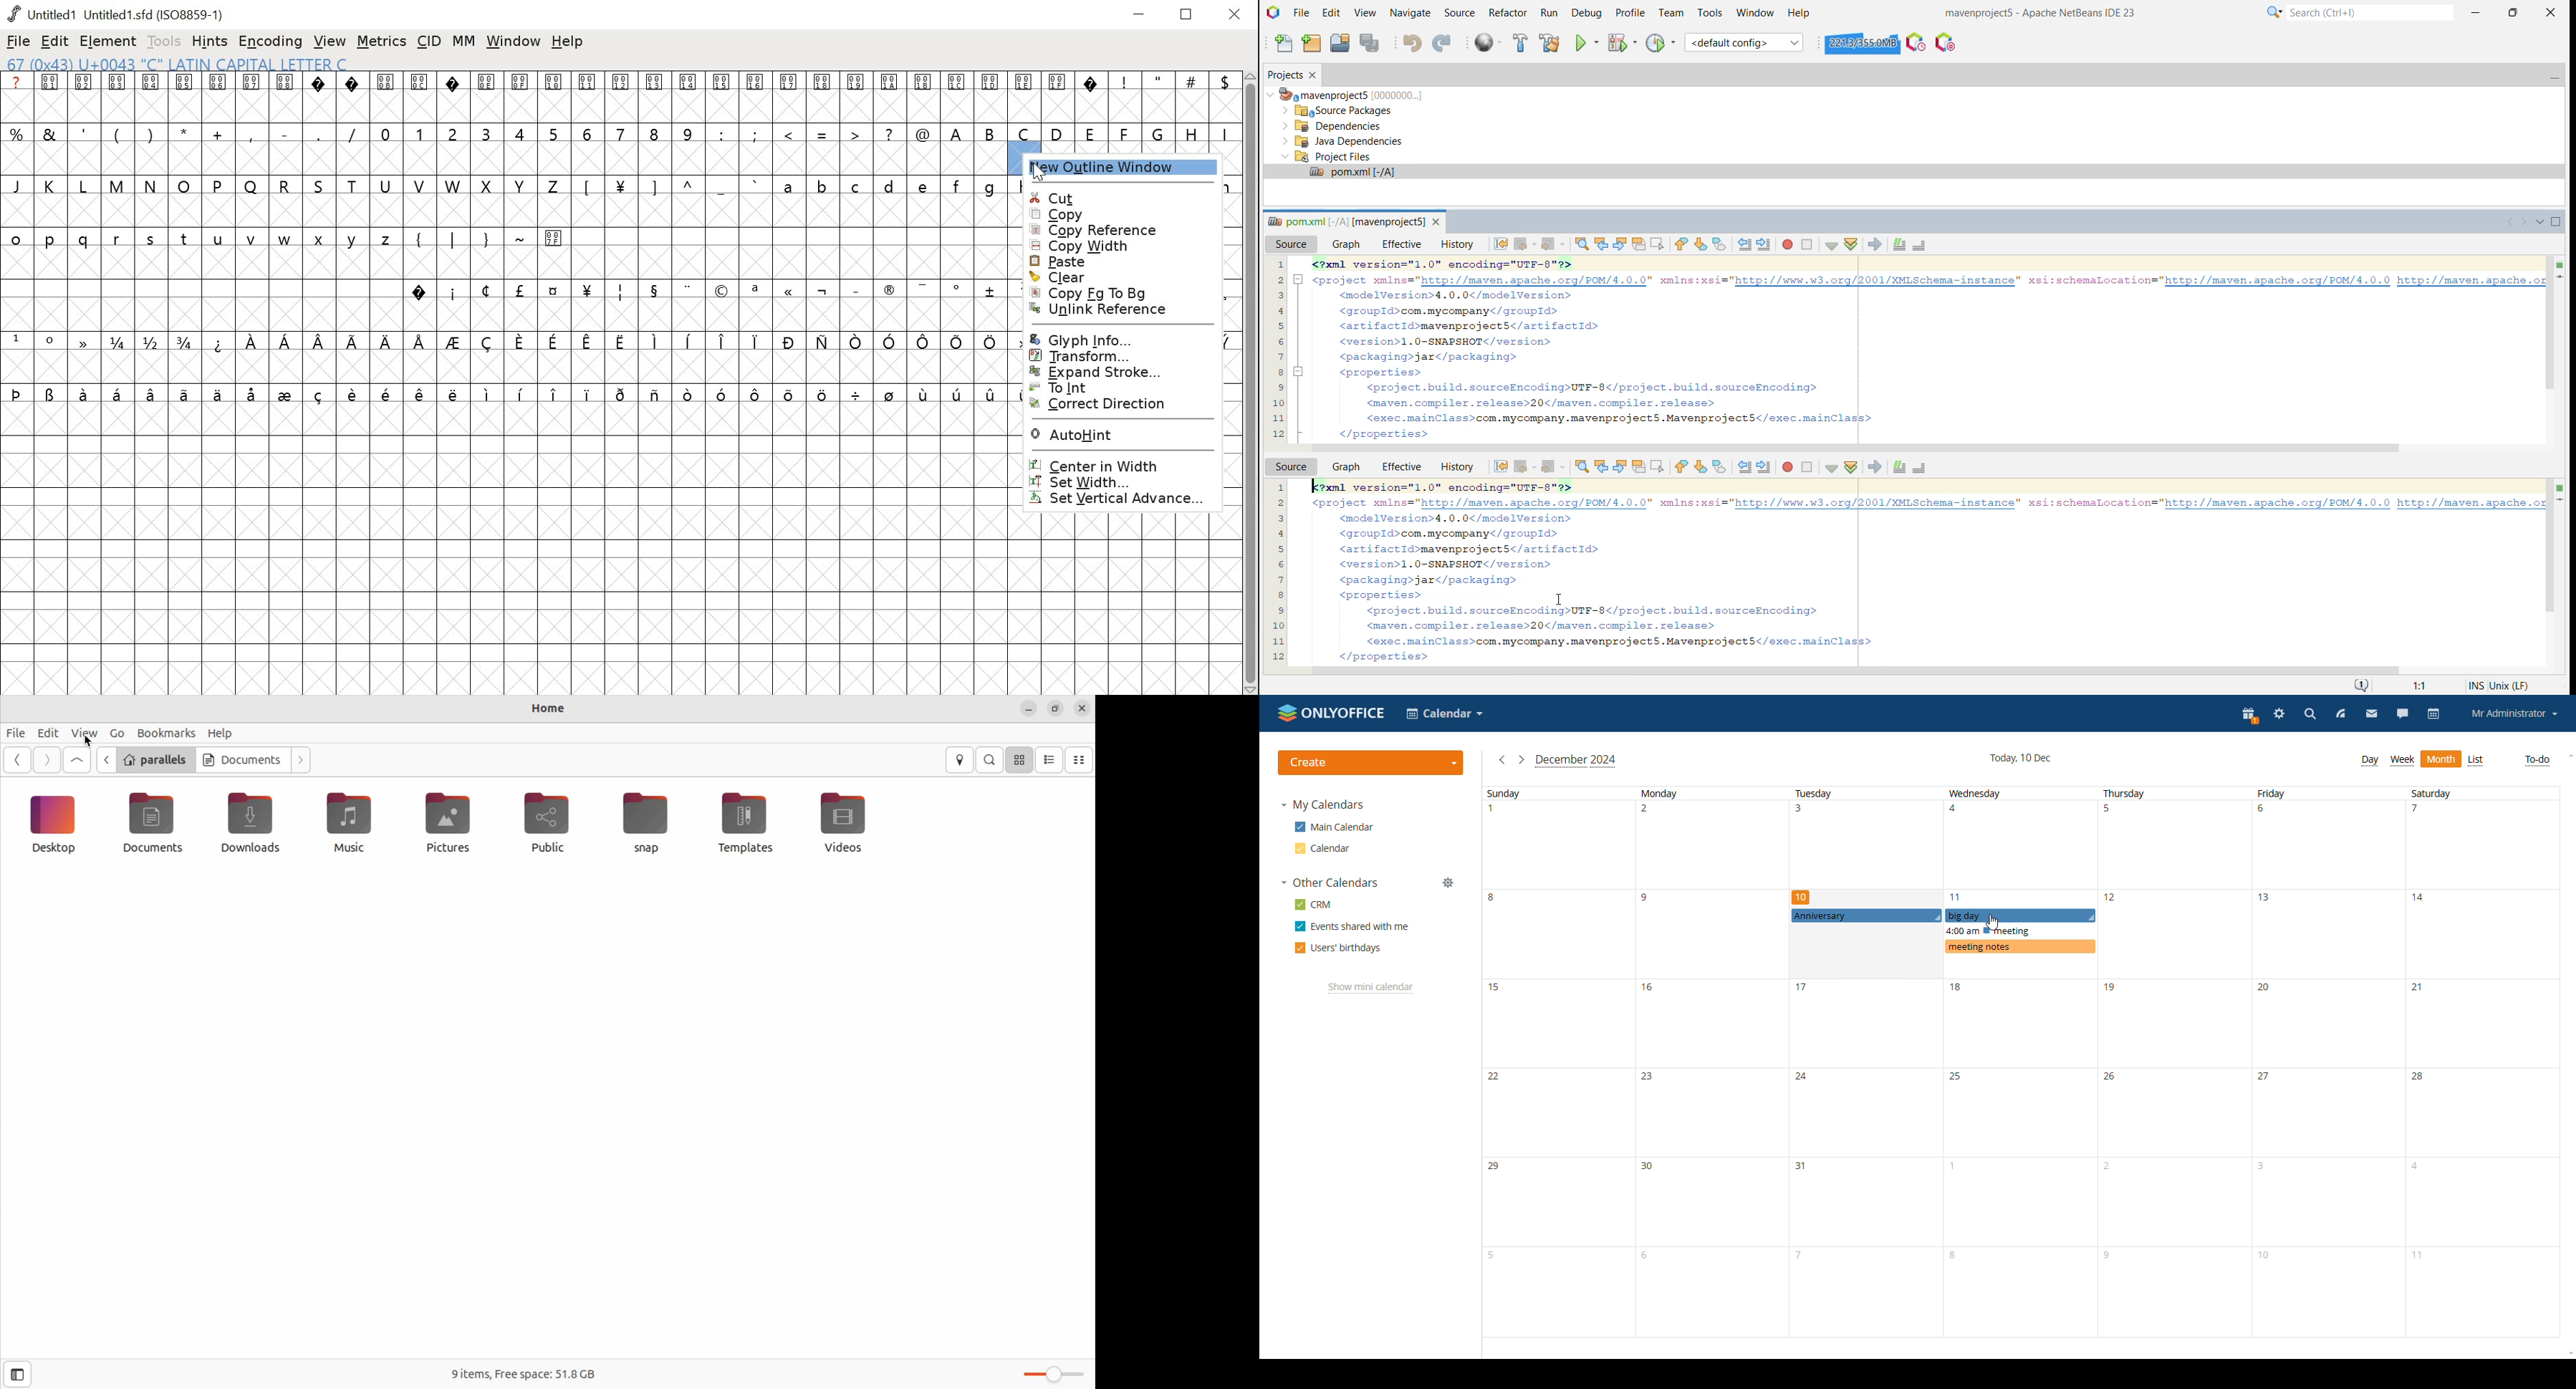  Describe the element at coordinates (1118, 406) in the screenshot. I see `correct direction` at that location.